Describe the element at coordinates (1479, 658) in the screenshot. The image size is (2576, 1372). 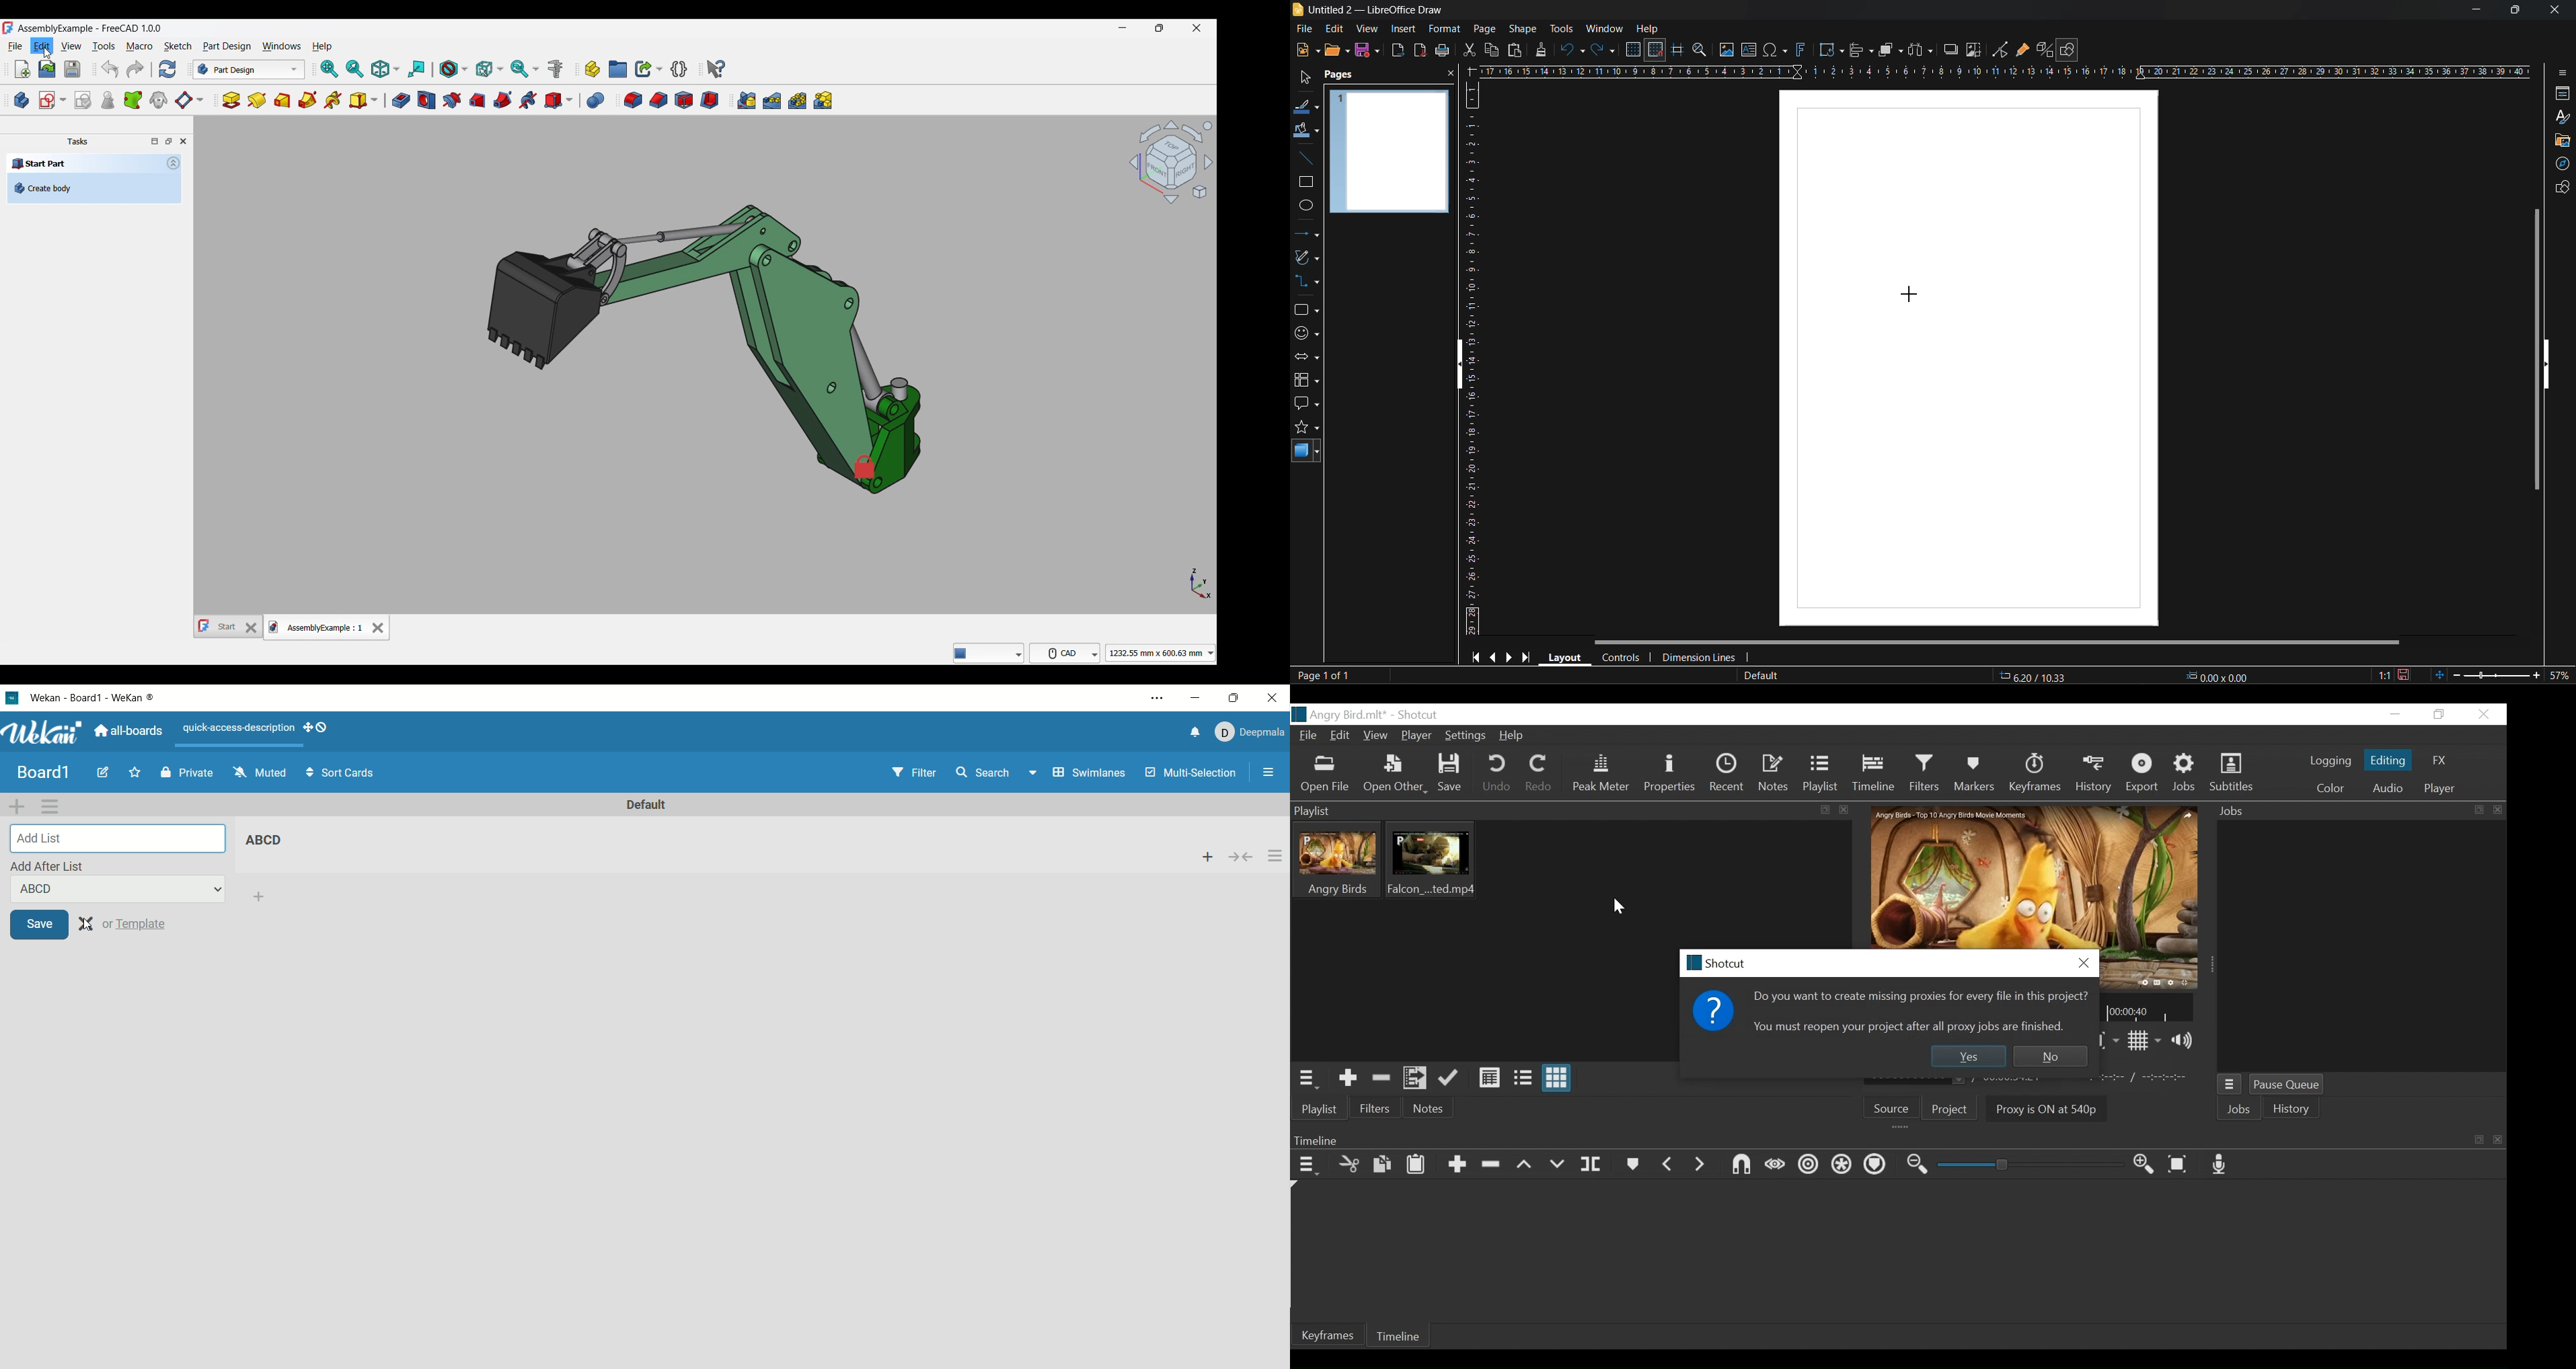
I see `first` at that location.